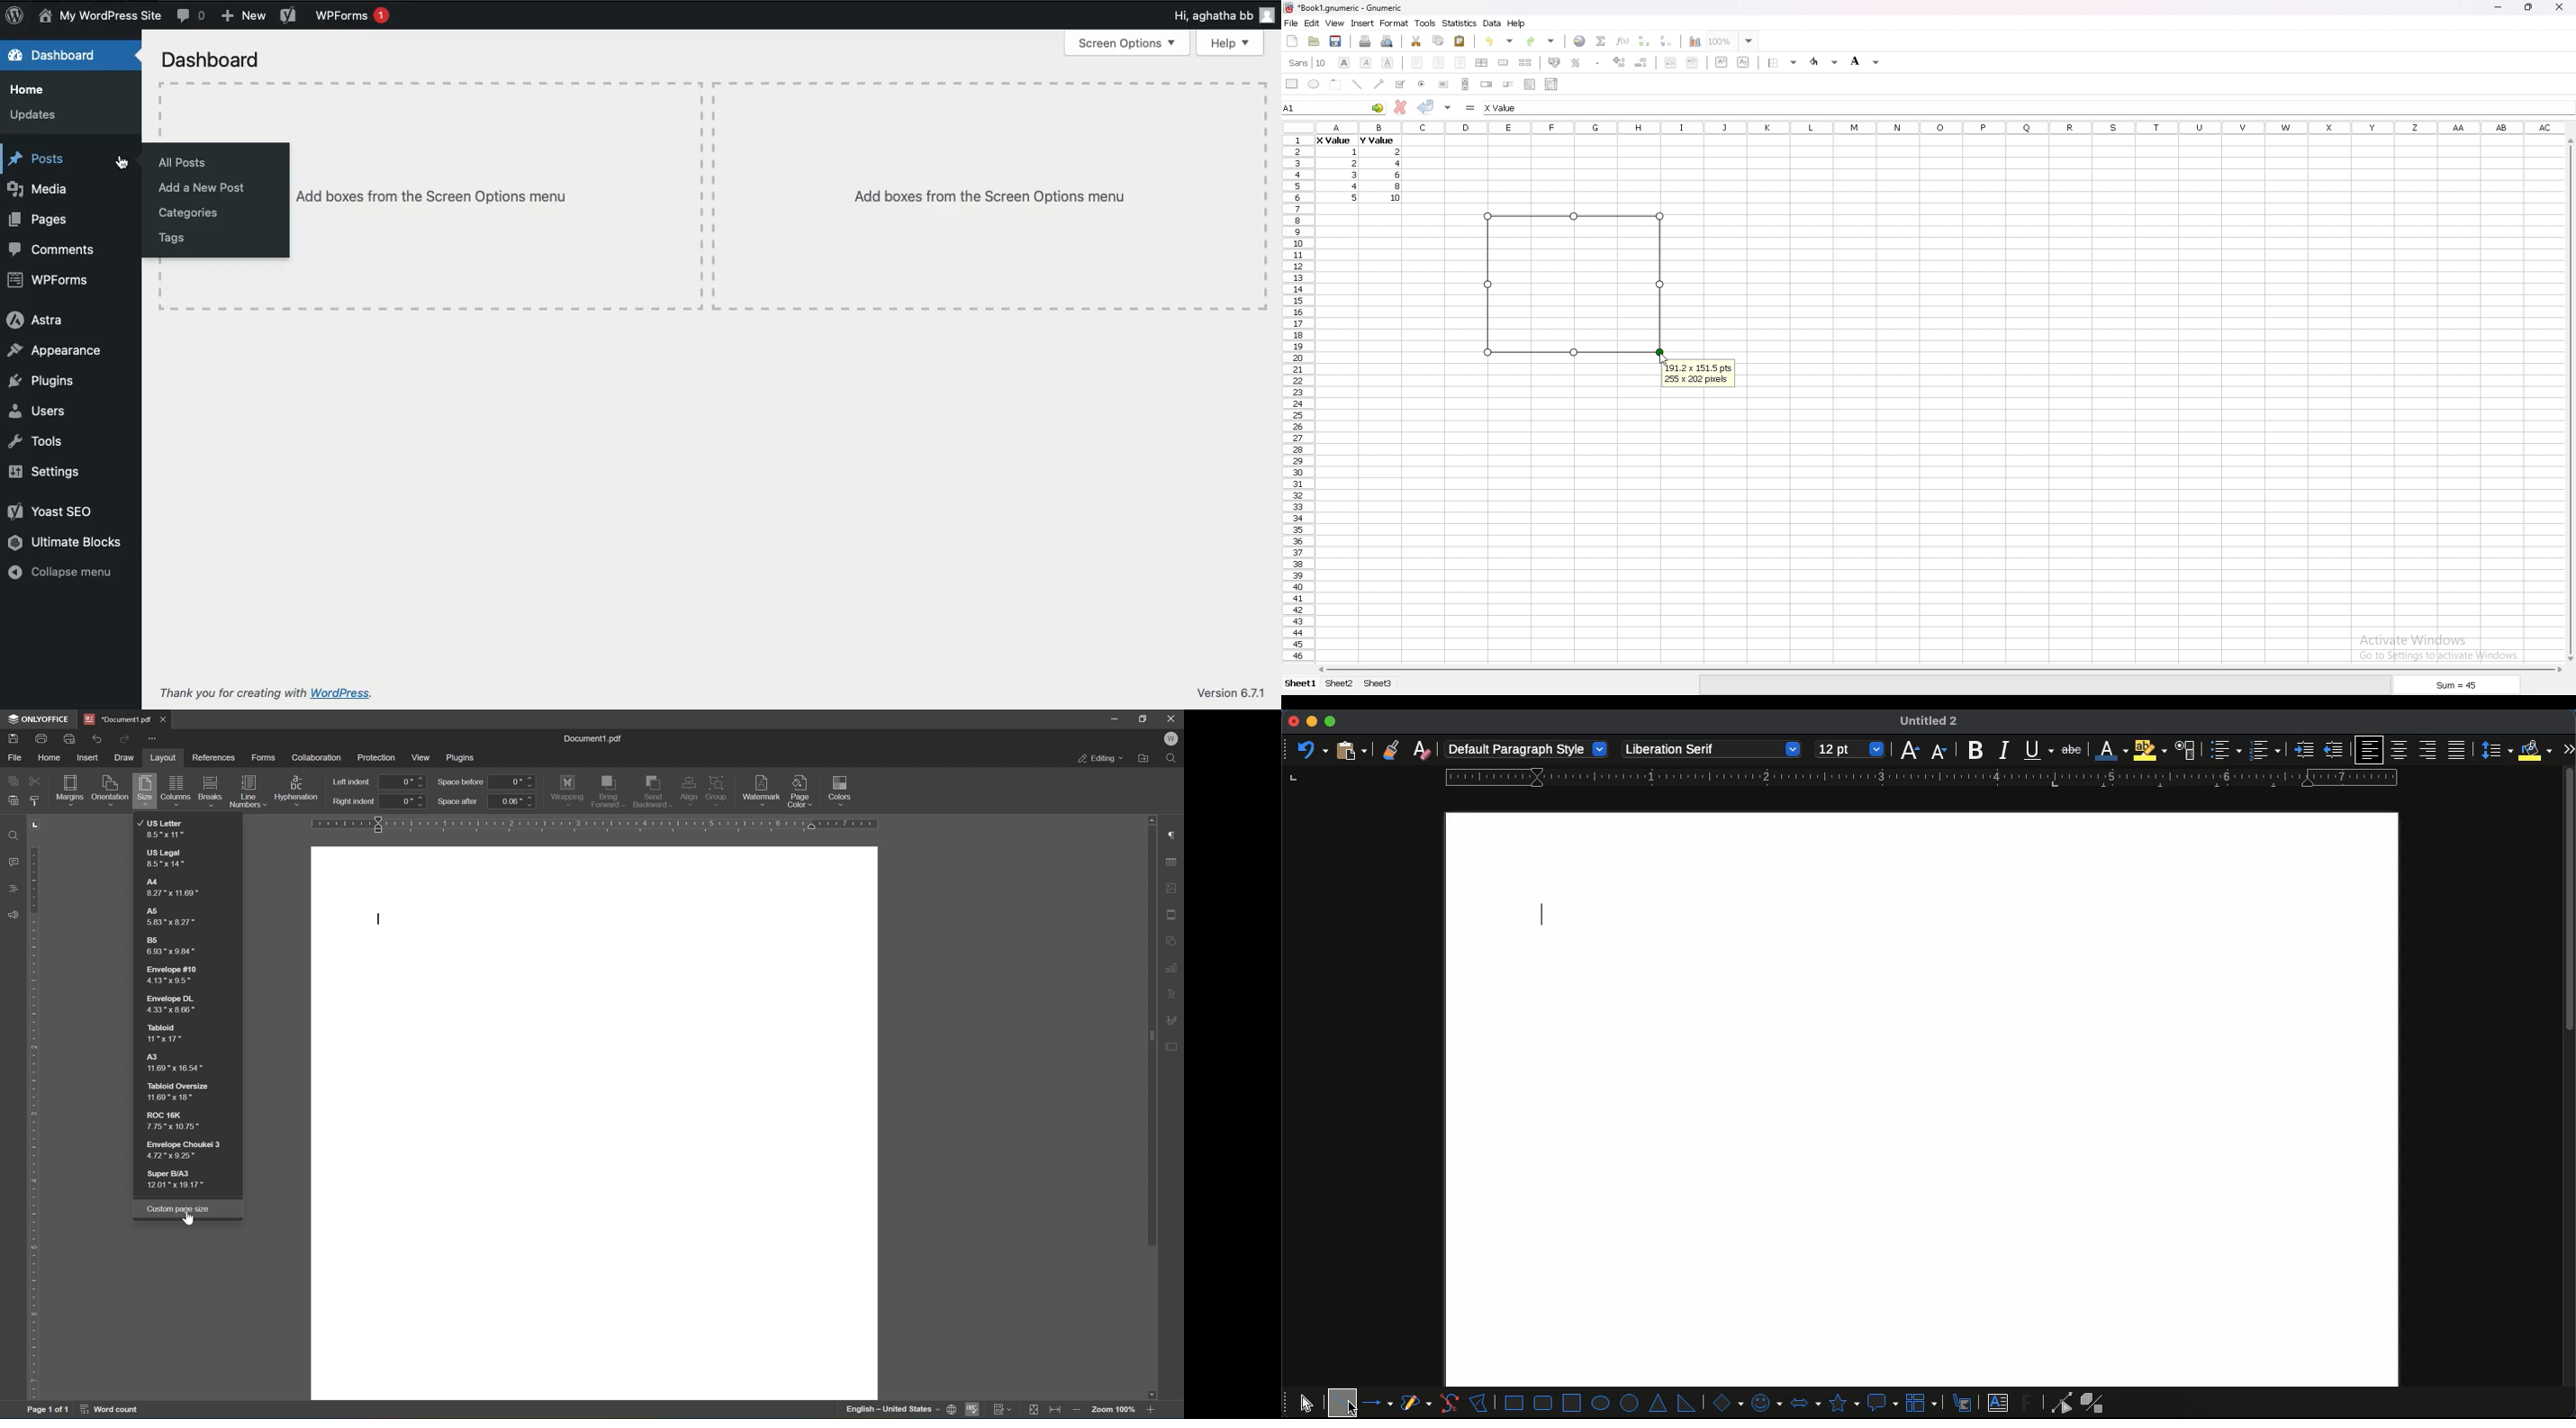 The height and width of the screenshot is (1428, 2576). I want to click on image settings, so click(1173, 890).